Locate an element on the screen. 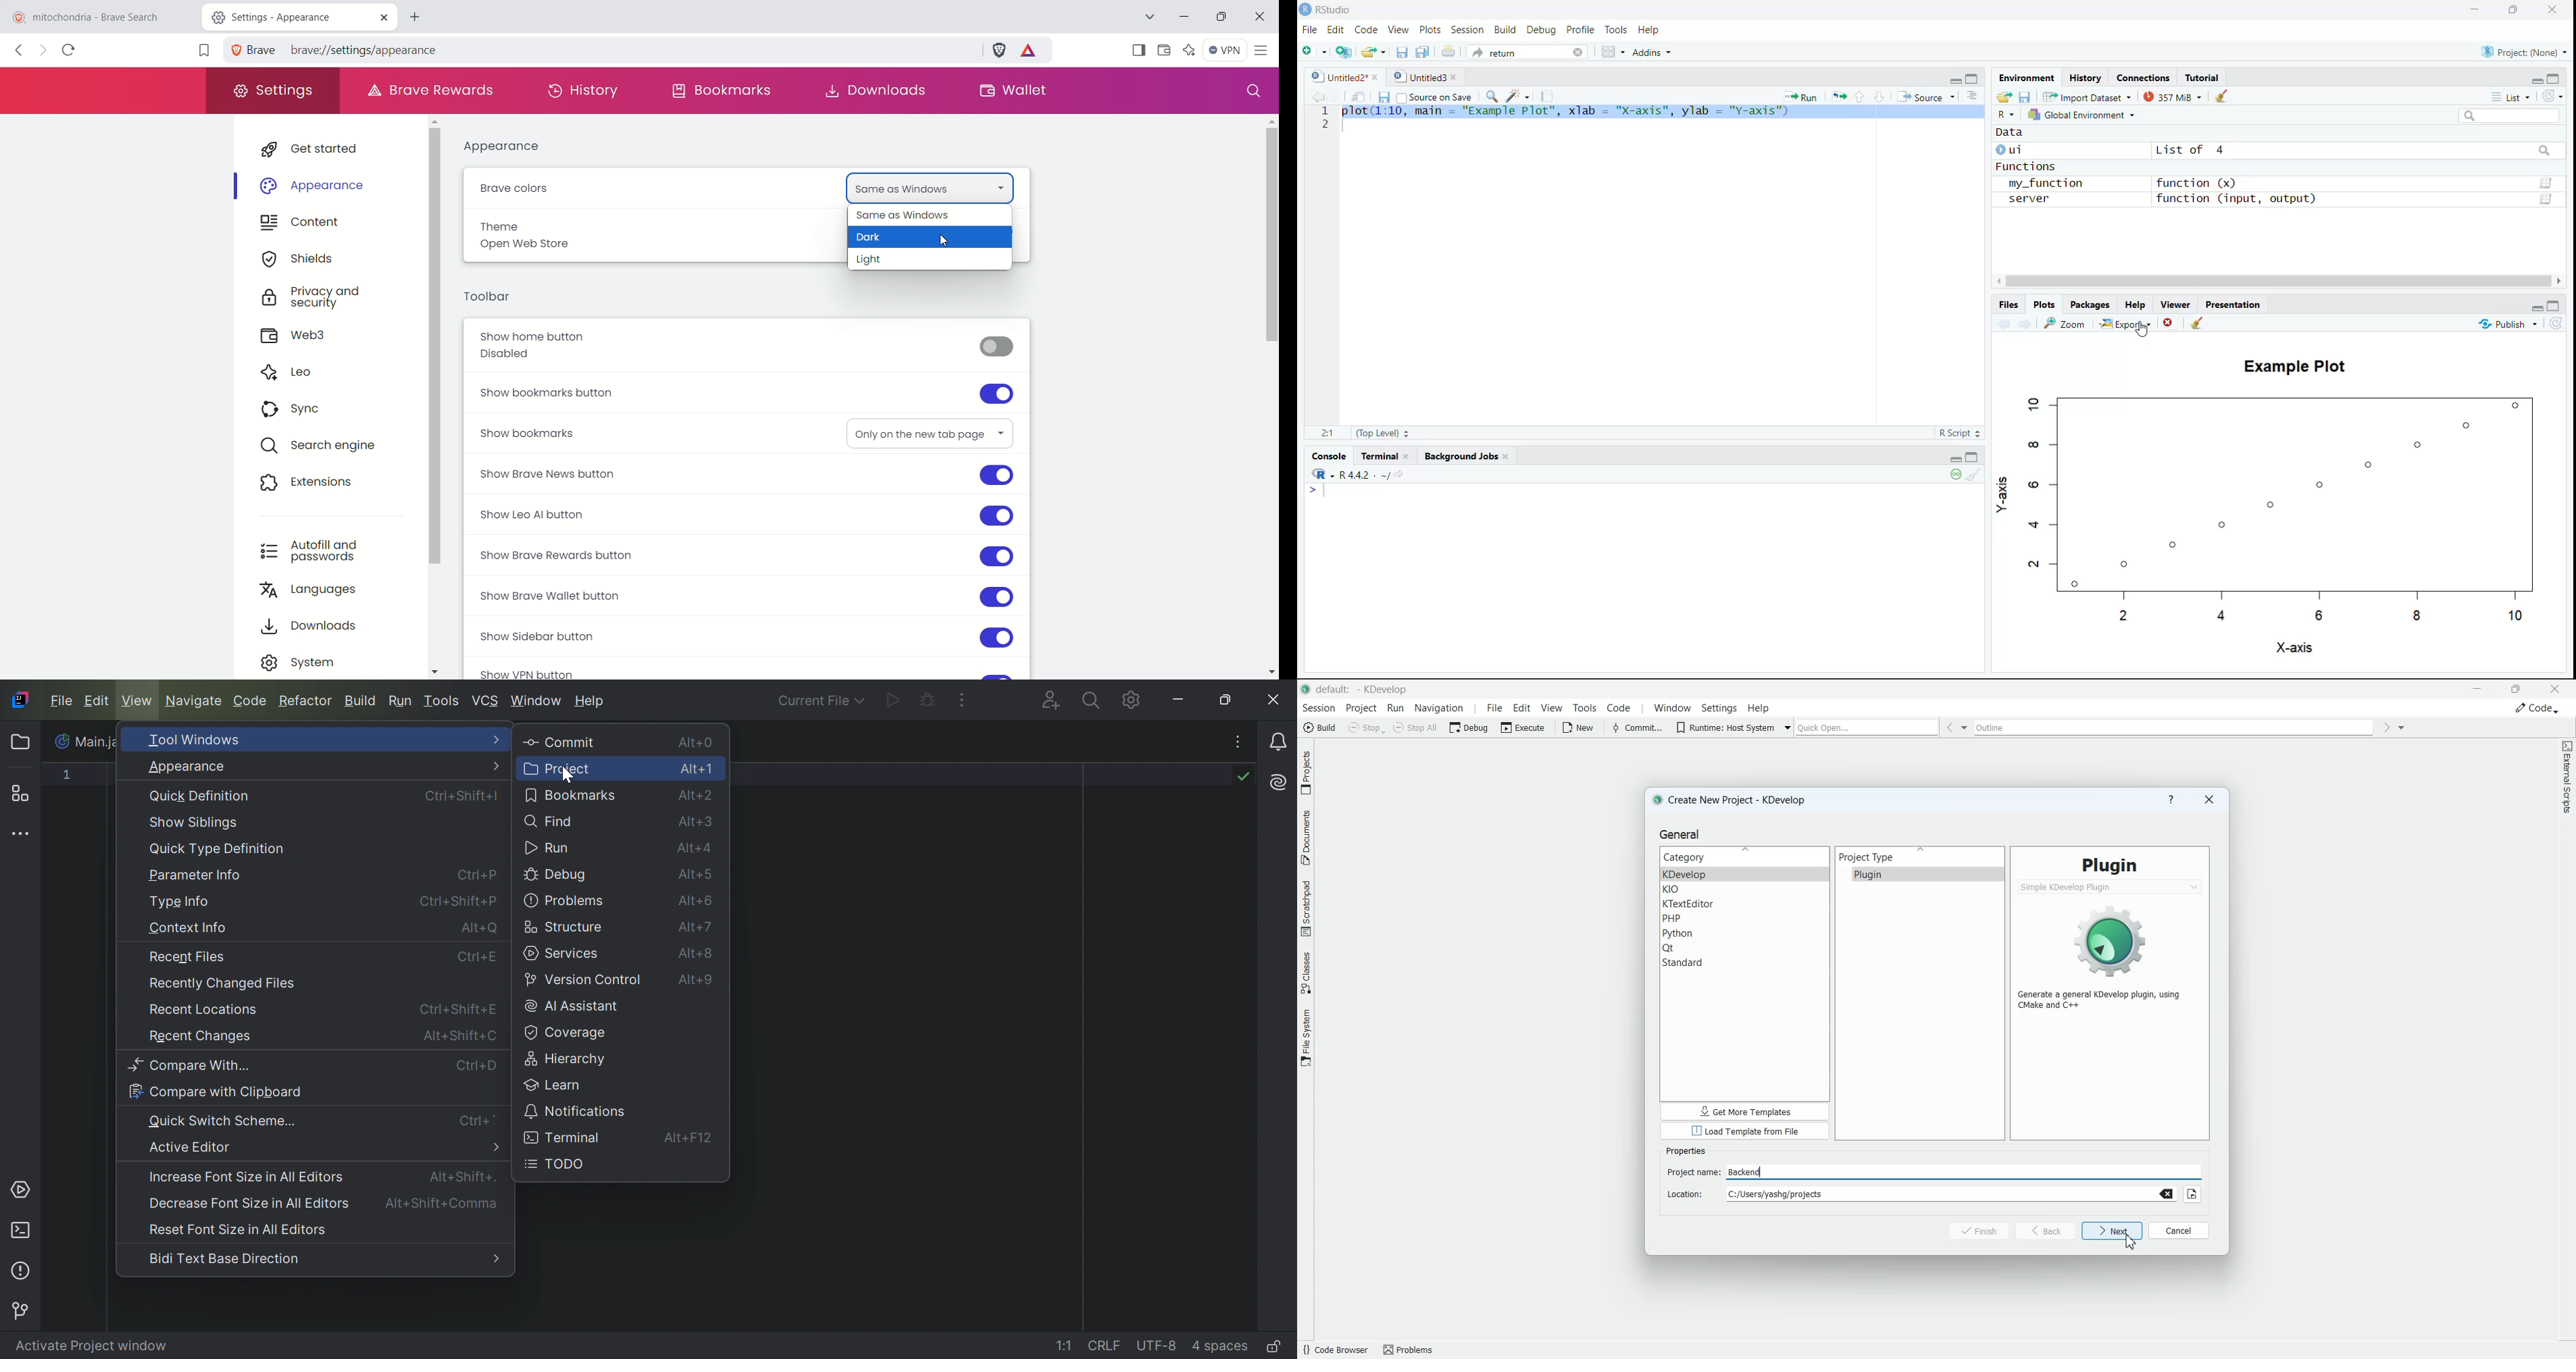 This screenshot has height=1372, width=2576. Stop is located at coordinates (1366, 727).